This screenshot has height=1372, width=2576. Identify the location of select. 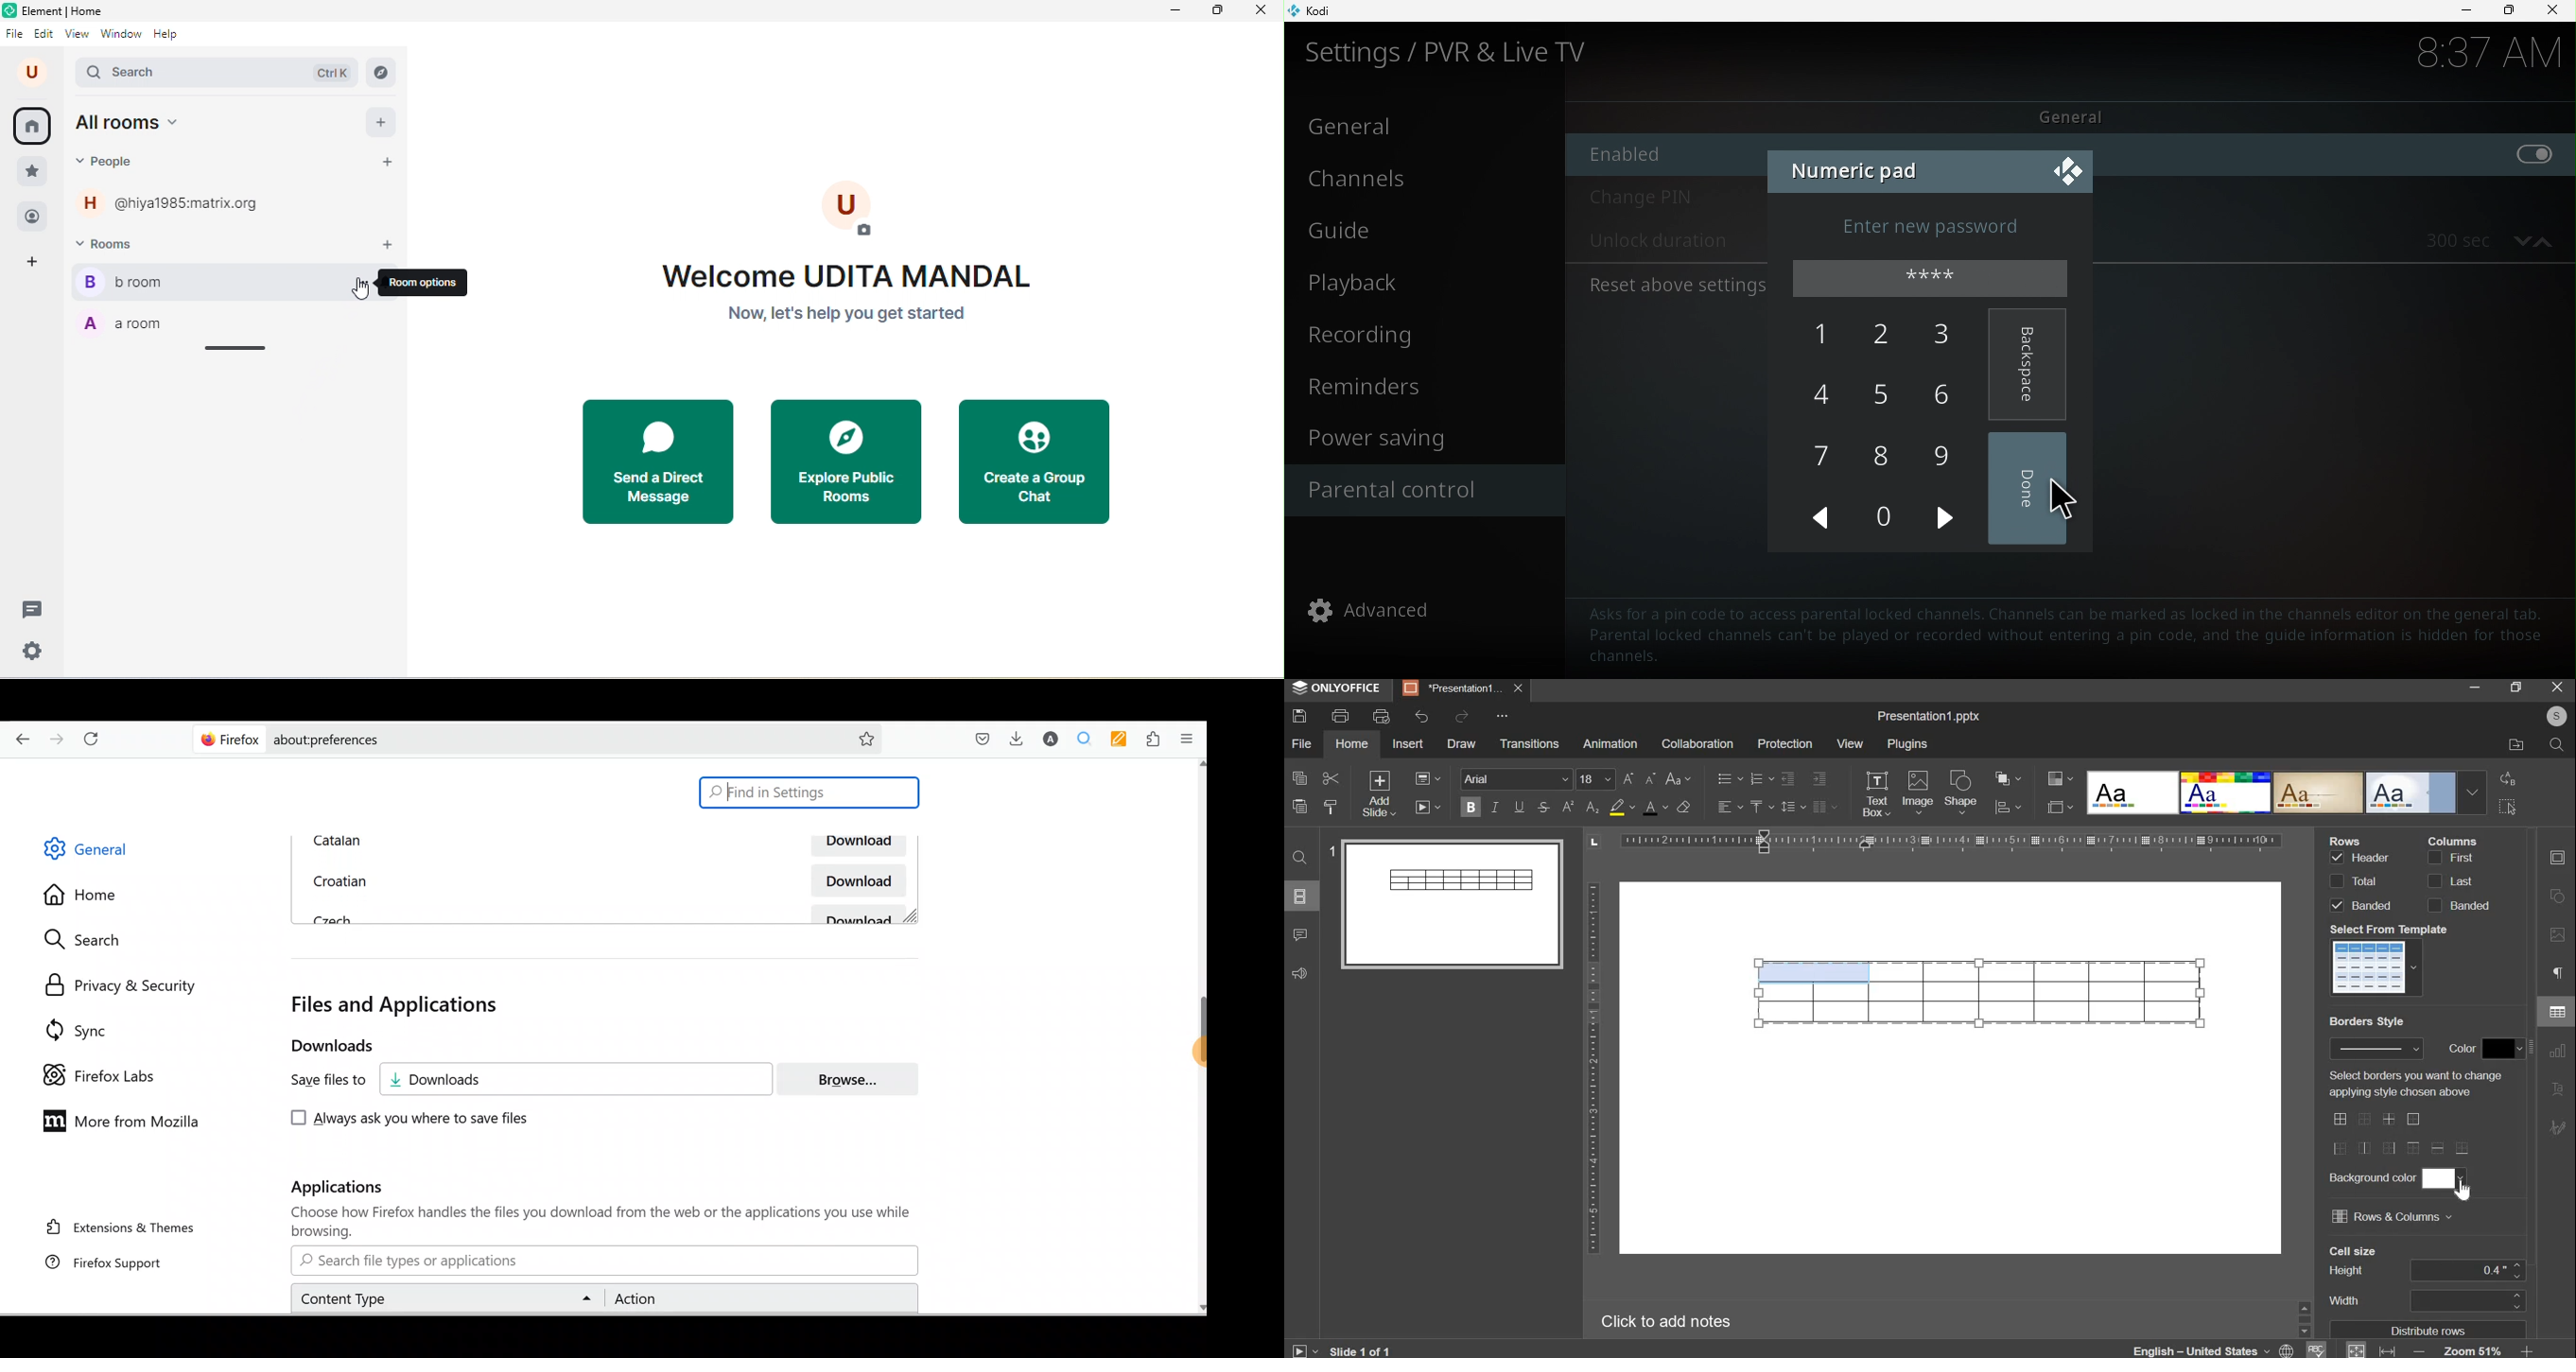
(2508, 808).